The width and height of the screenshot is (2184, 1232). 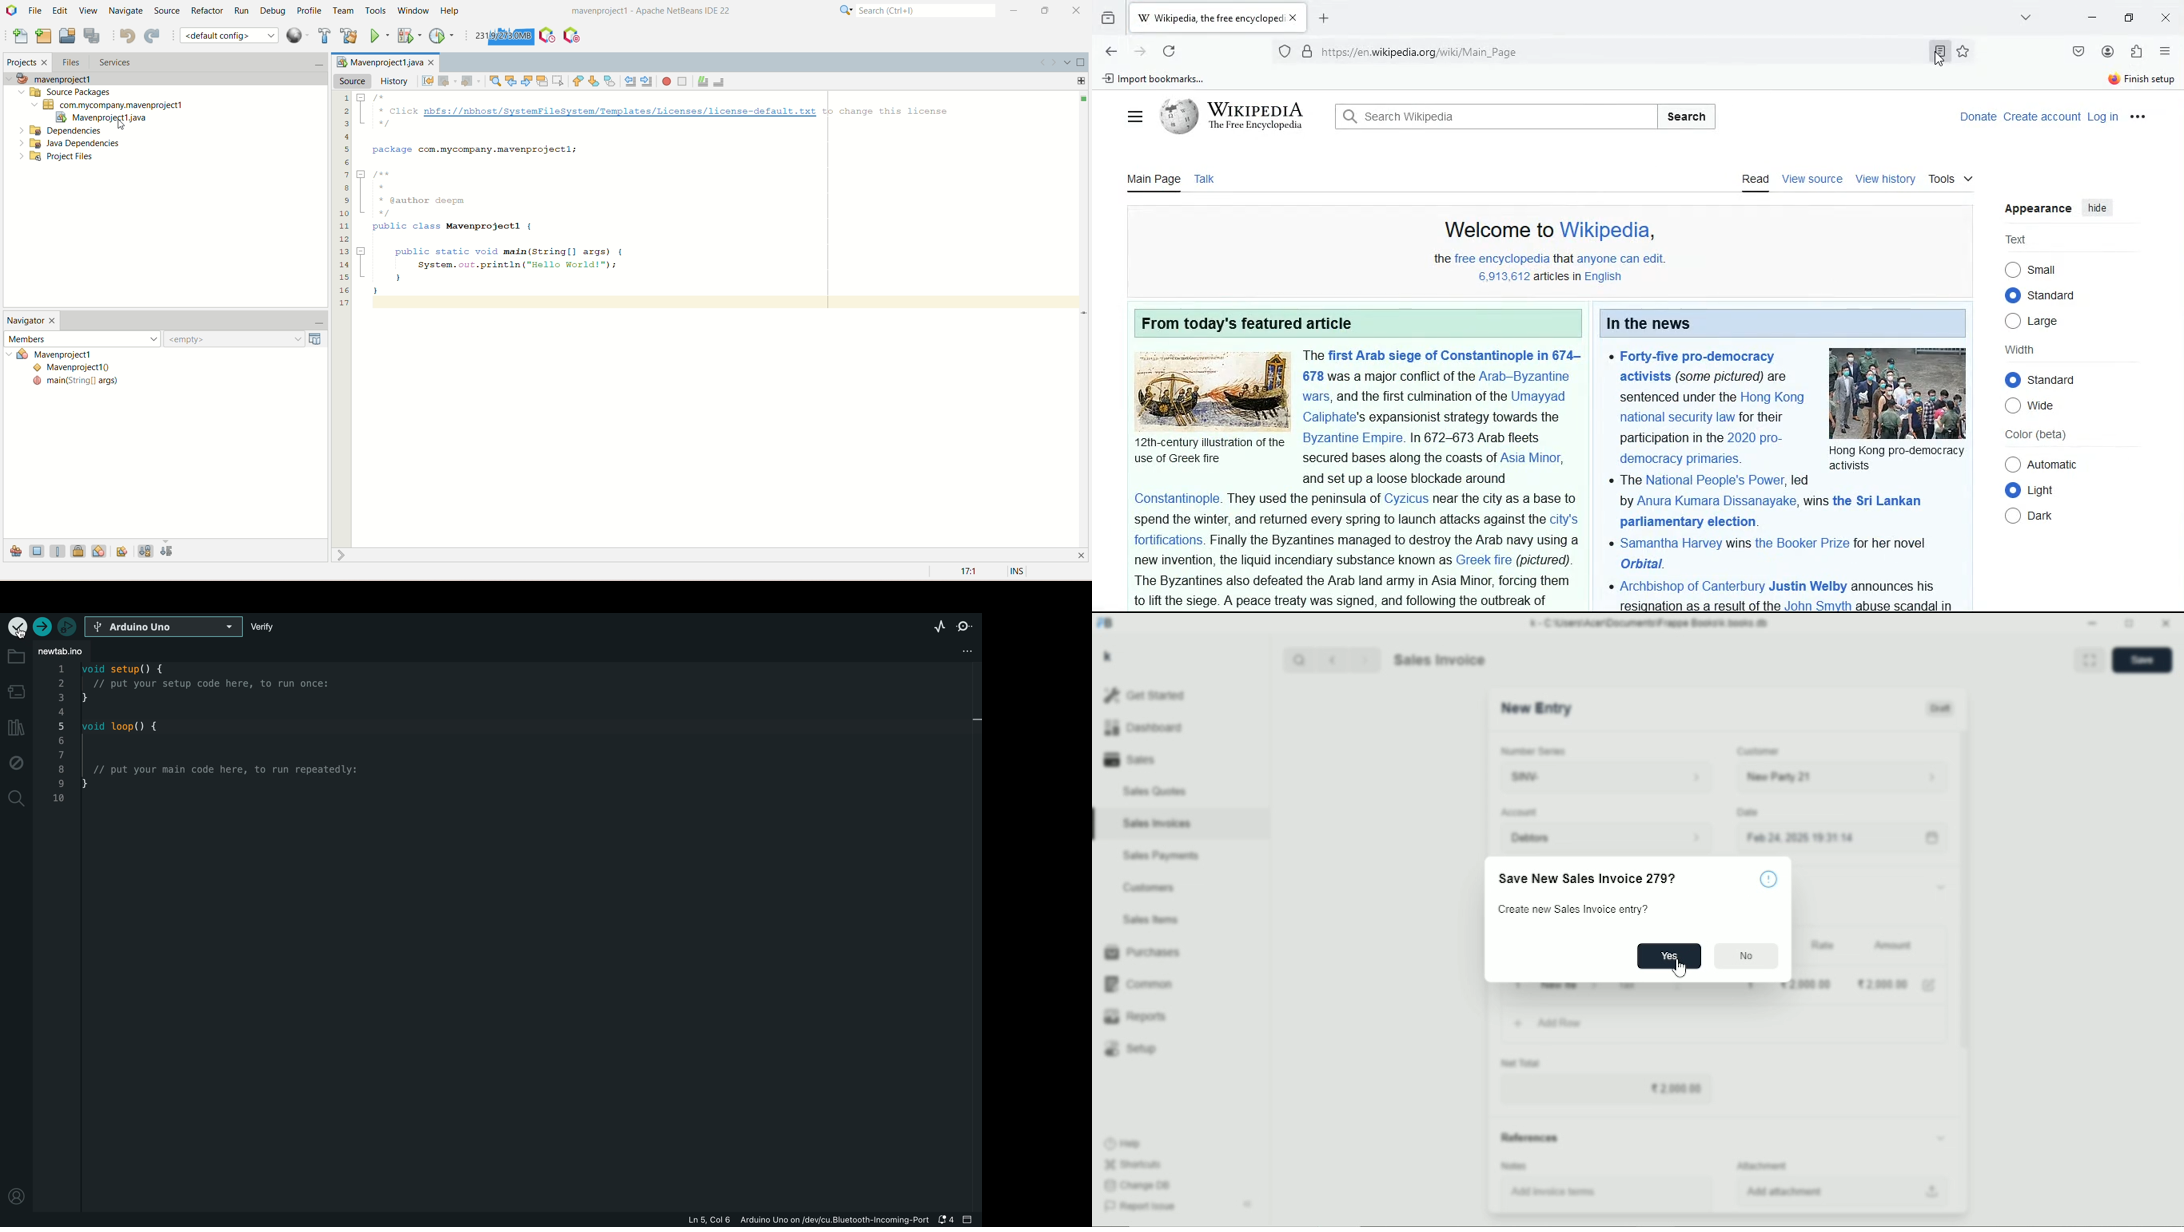 I want to click on New item 06, so click(x=1569, y=989).